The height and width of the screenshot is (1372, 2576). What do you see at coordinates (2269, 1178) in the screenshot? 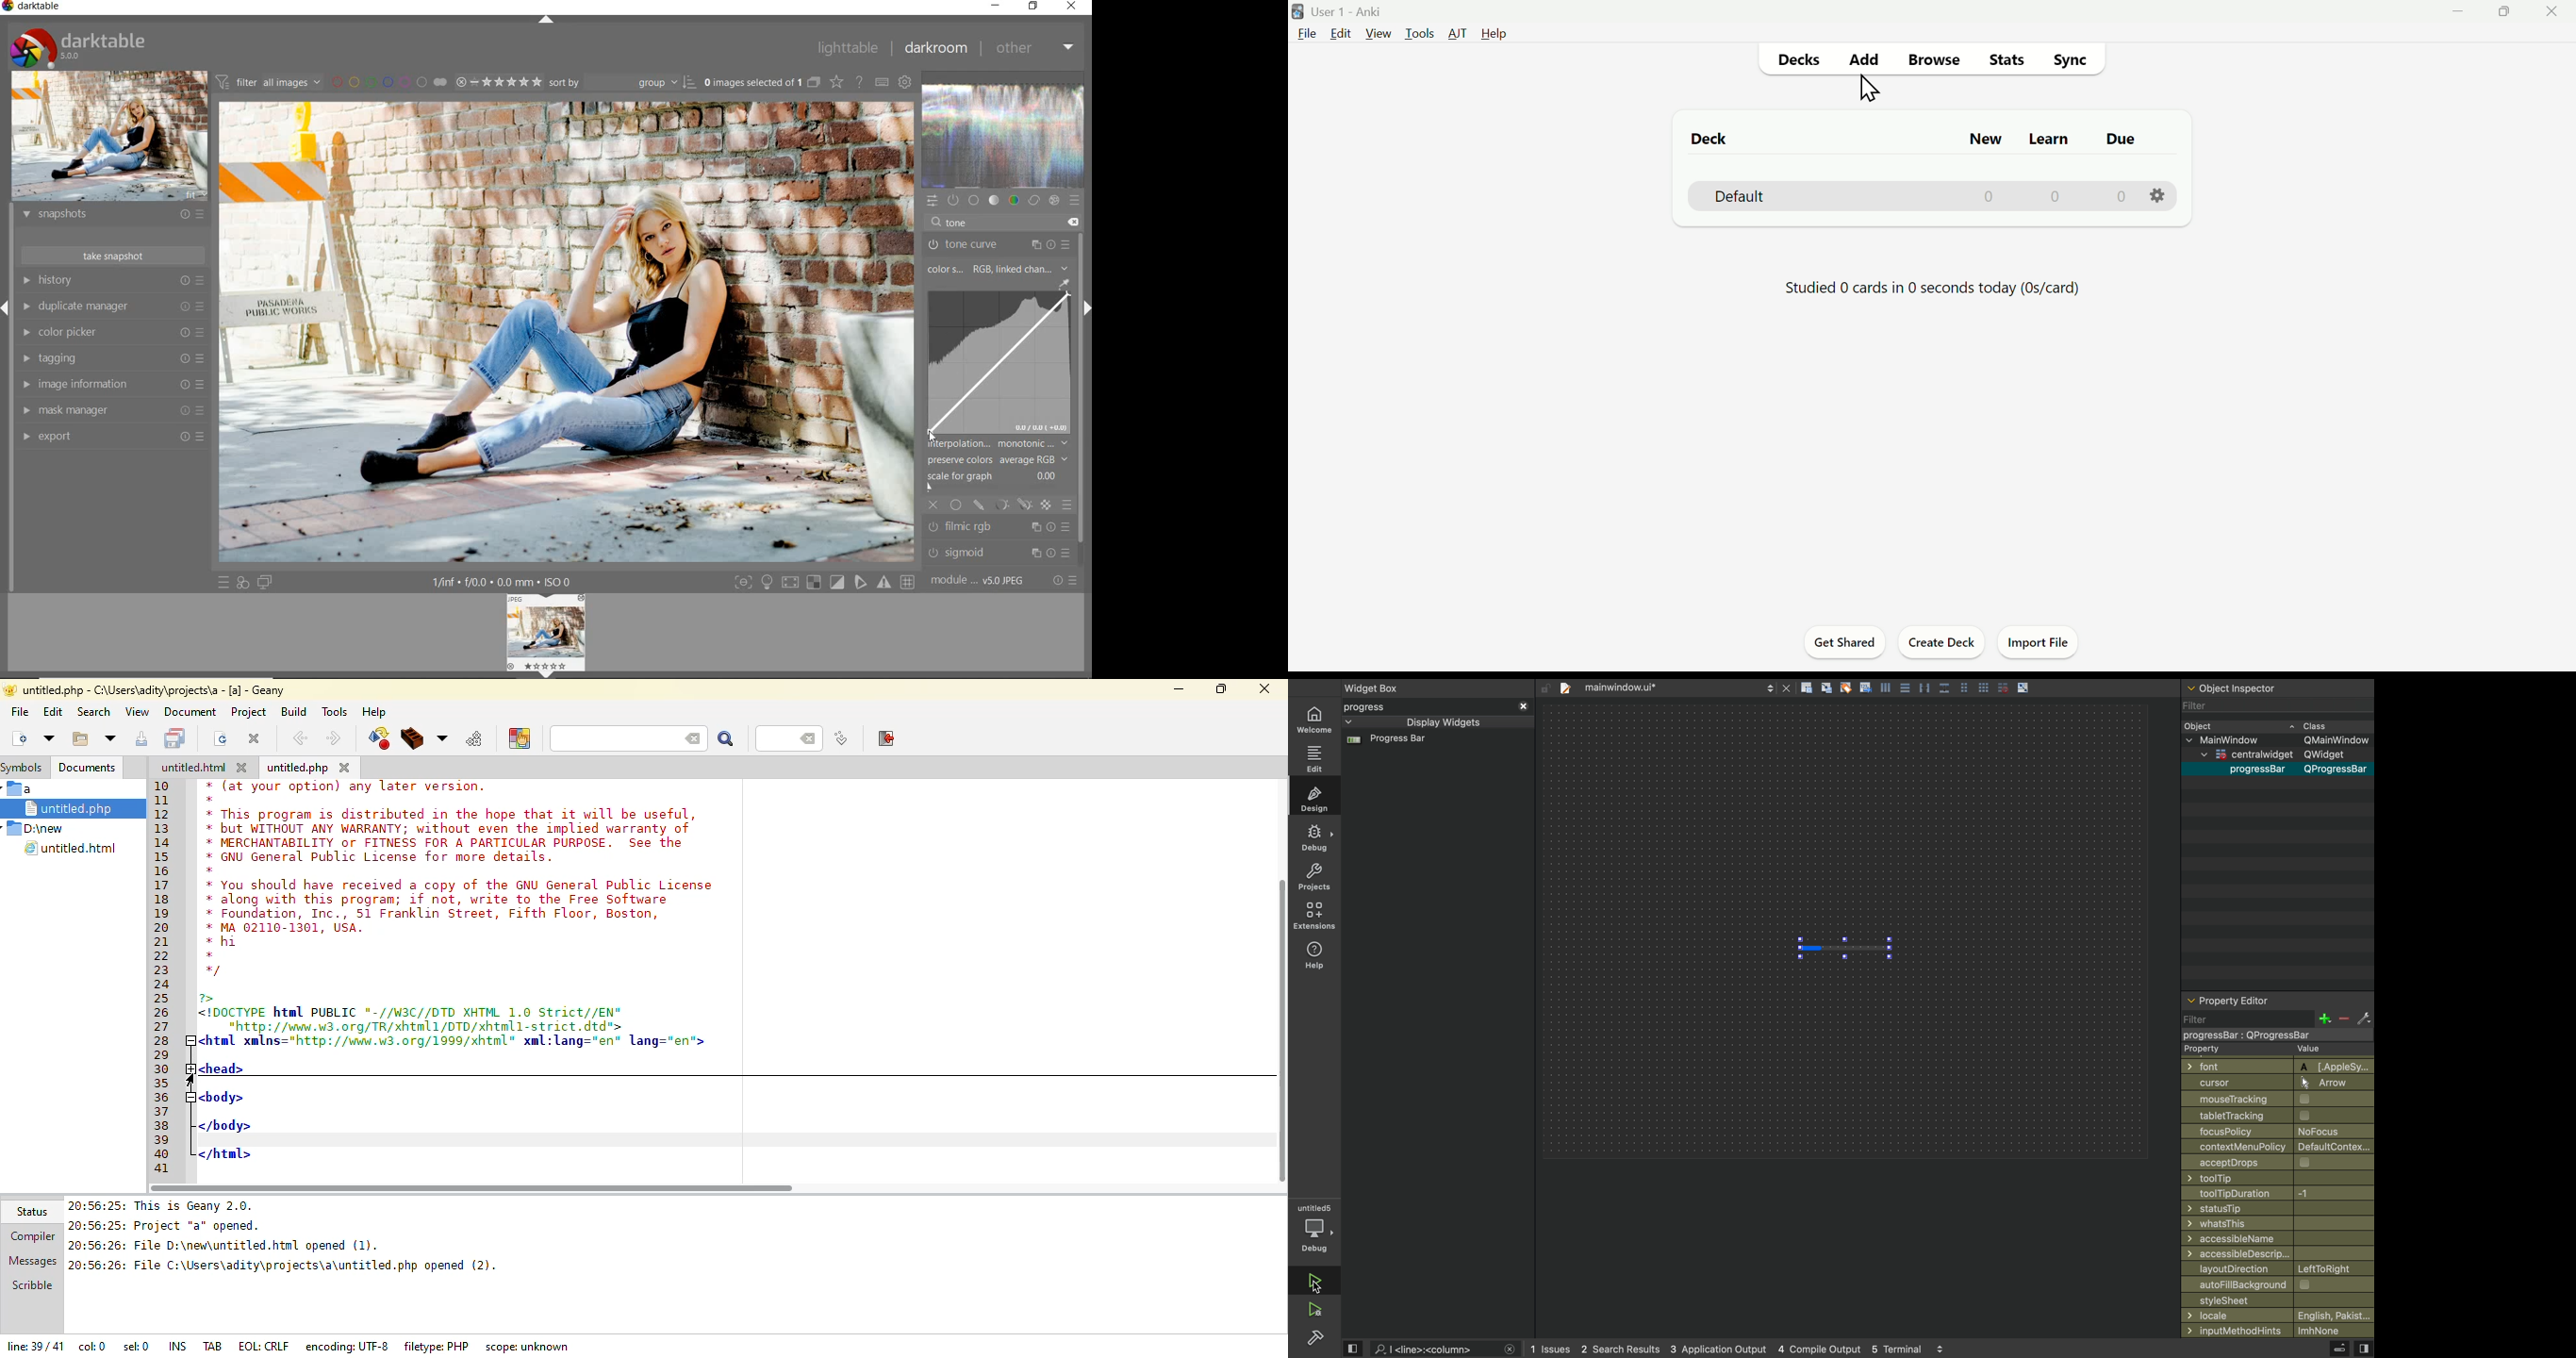
I see `tooltip` at bounding box center [2269, 1178].